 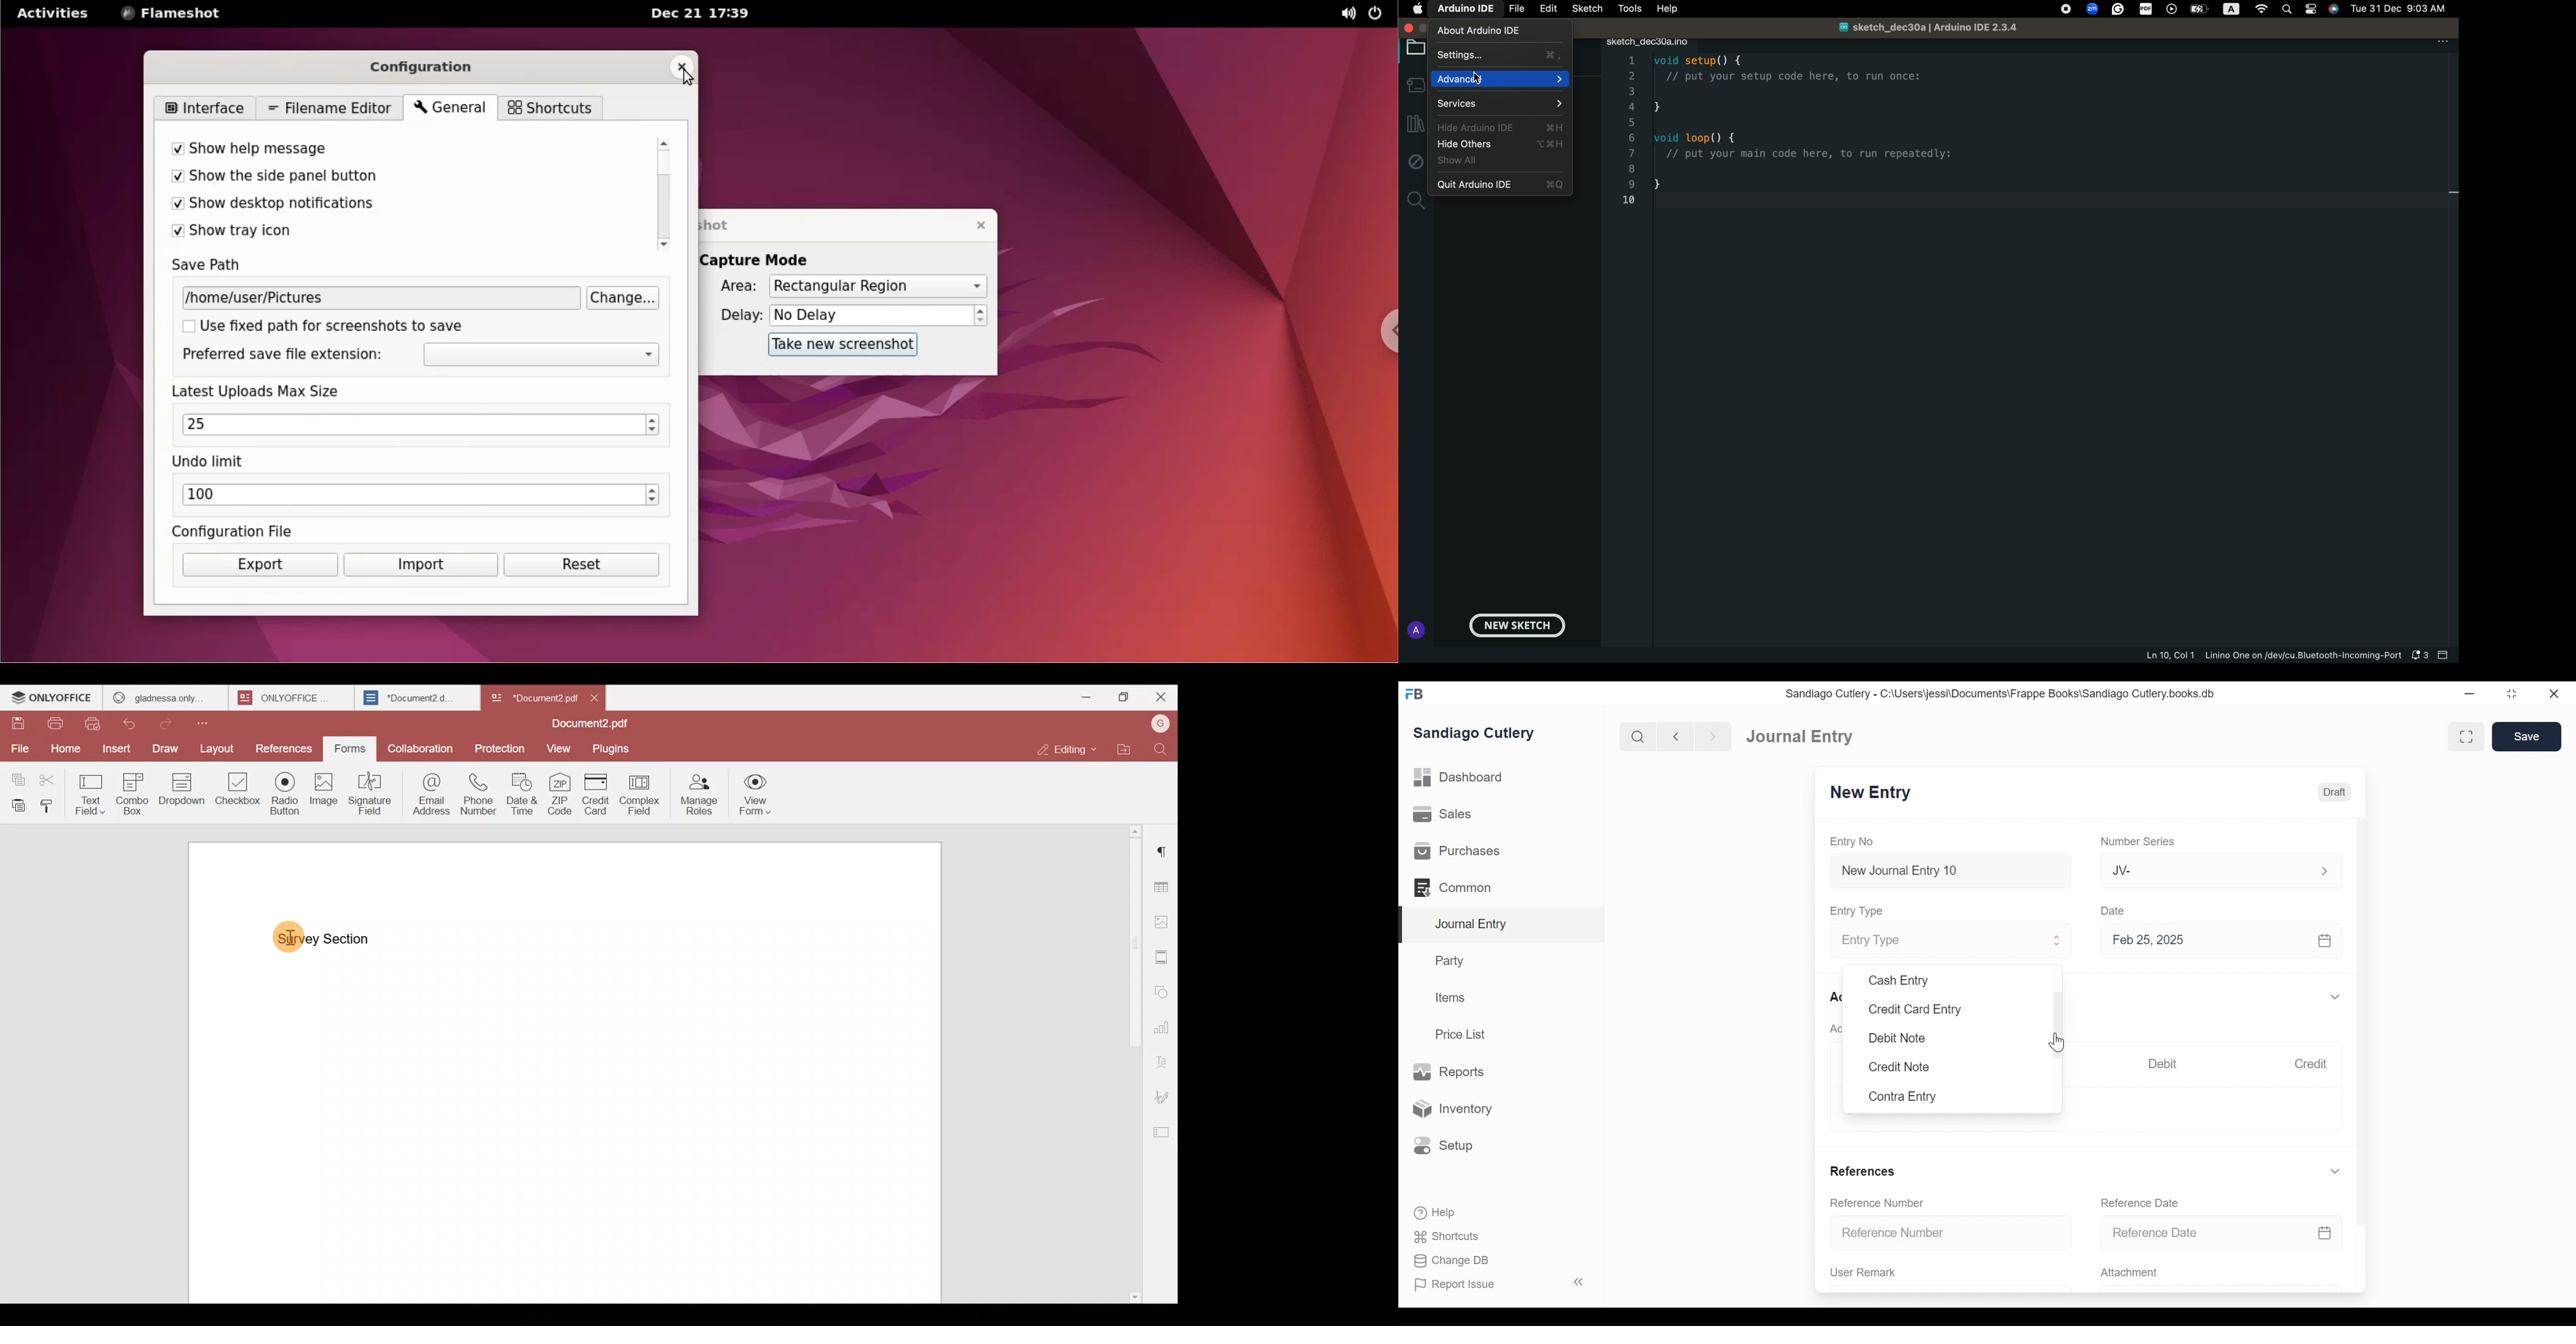 I want to click on Attachment, so click(x=2132, y=1273).